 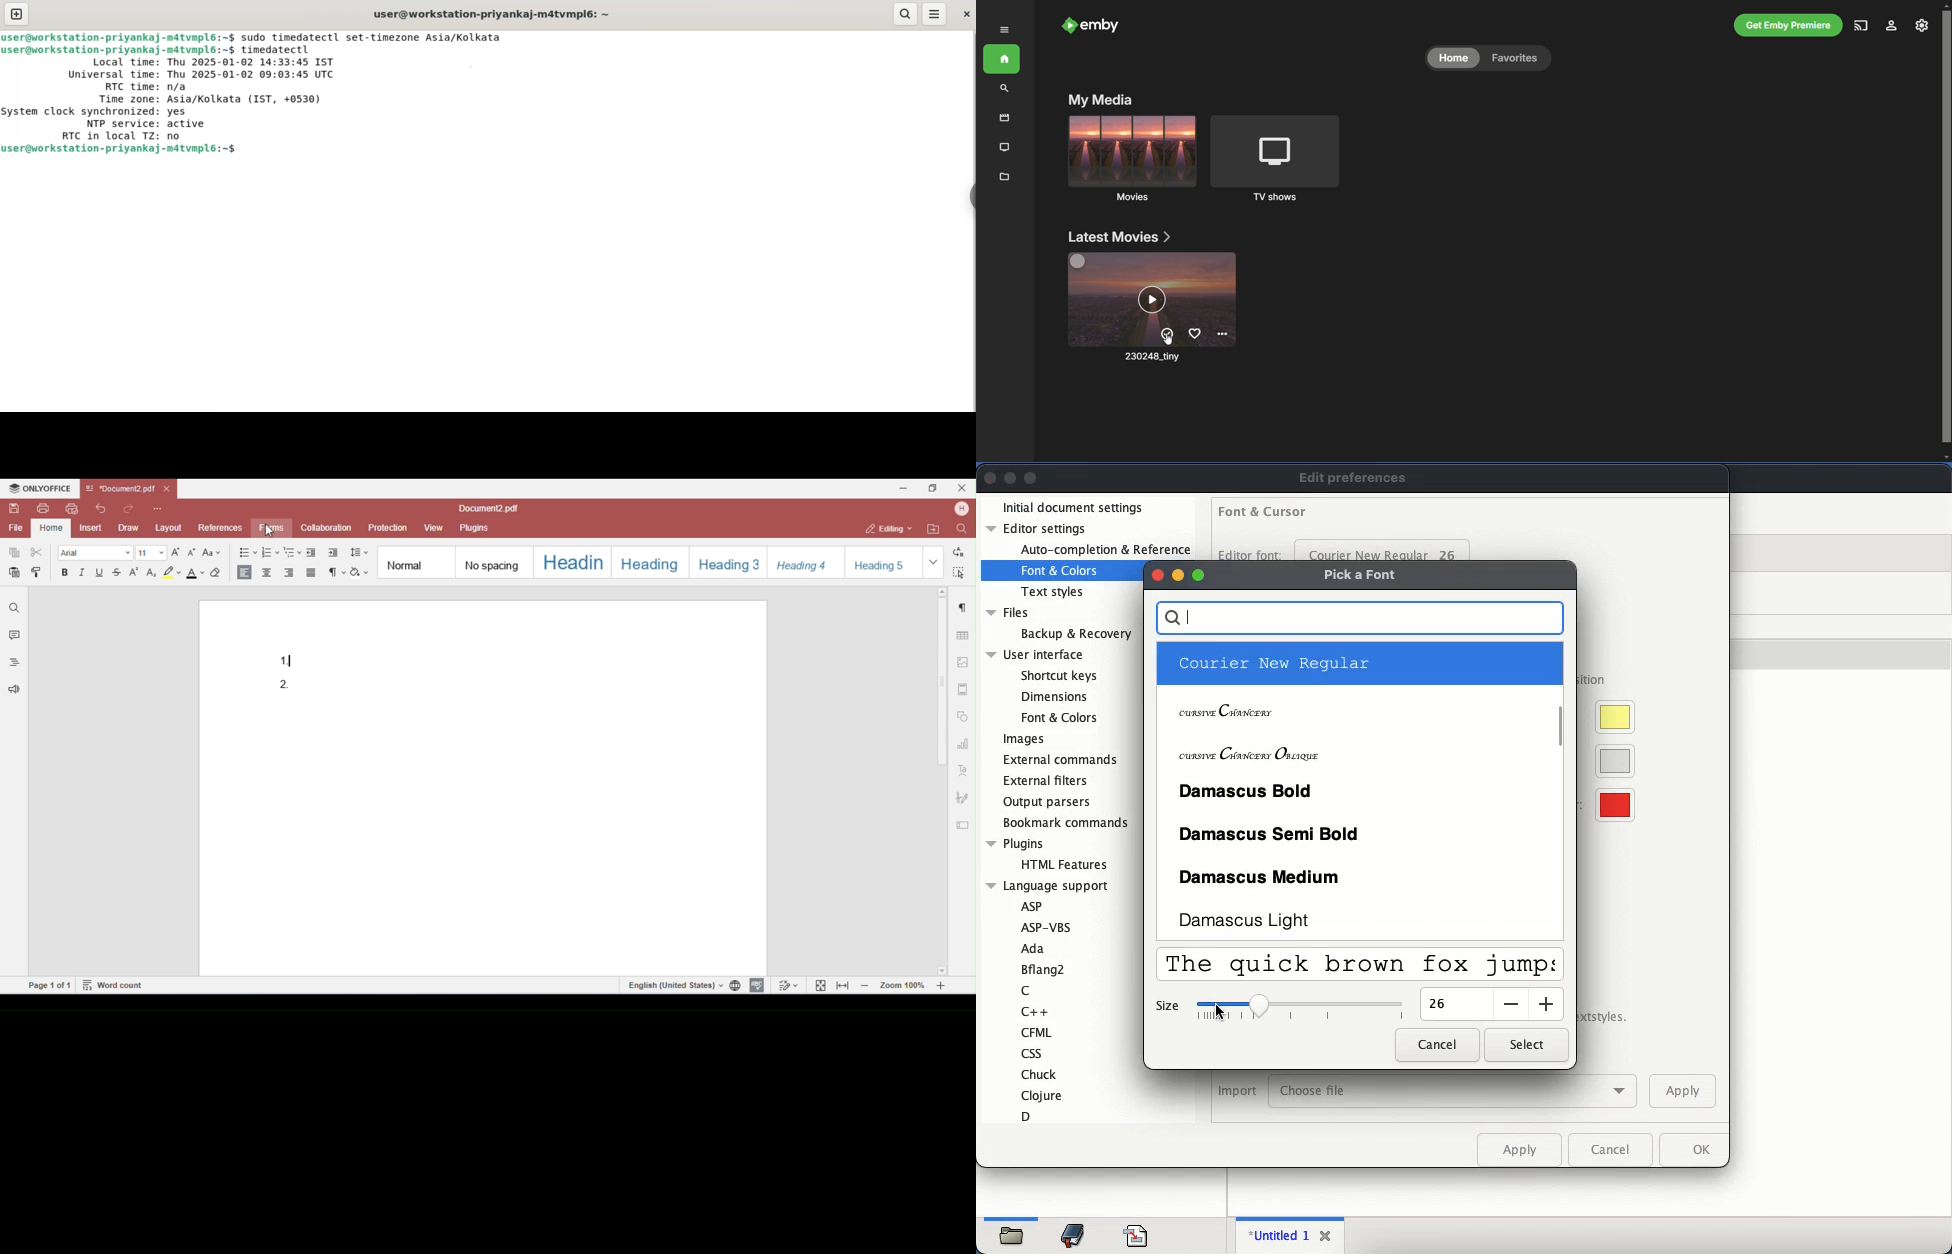 What do you see at coordinates (1034, 906) in the screenshot?
I see `ASP` at bounding box center [1034, 906].